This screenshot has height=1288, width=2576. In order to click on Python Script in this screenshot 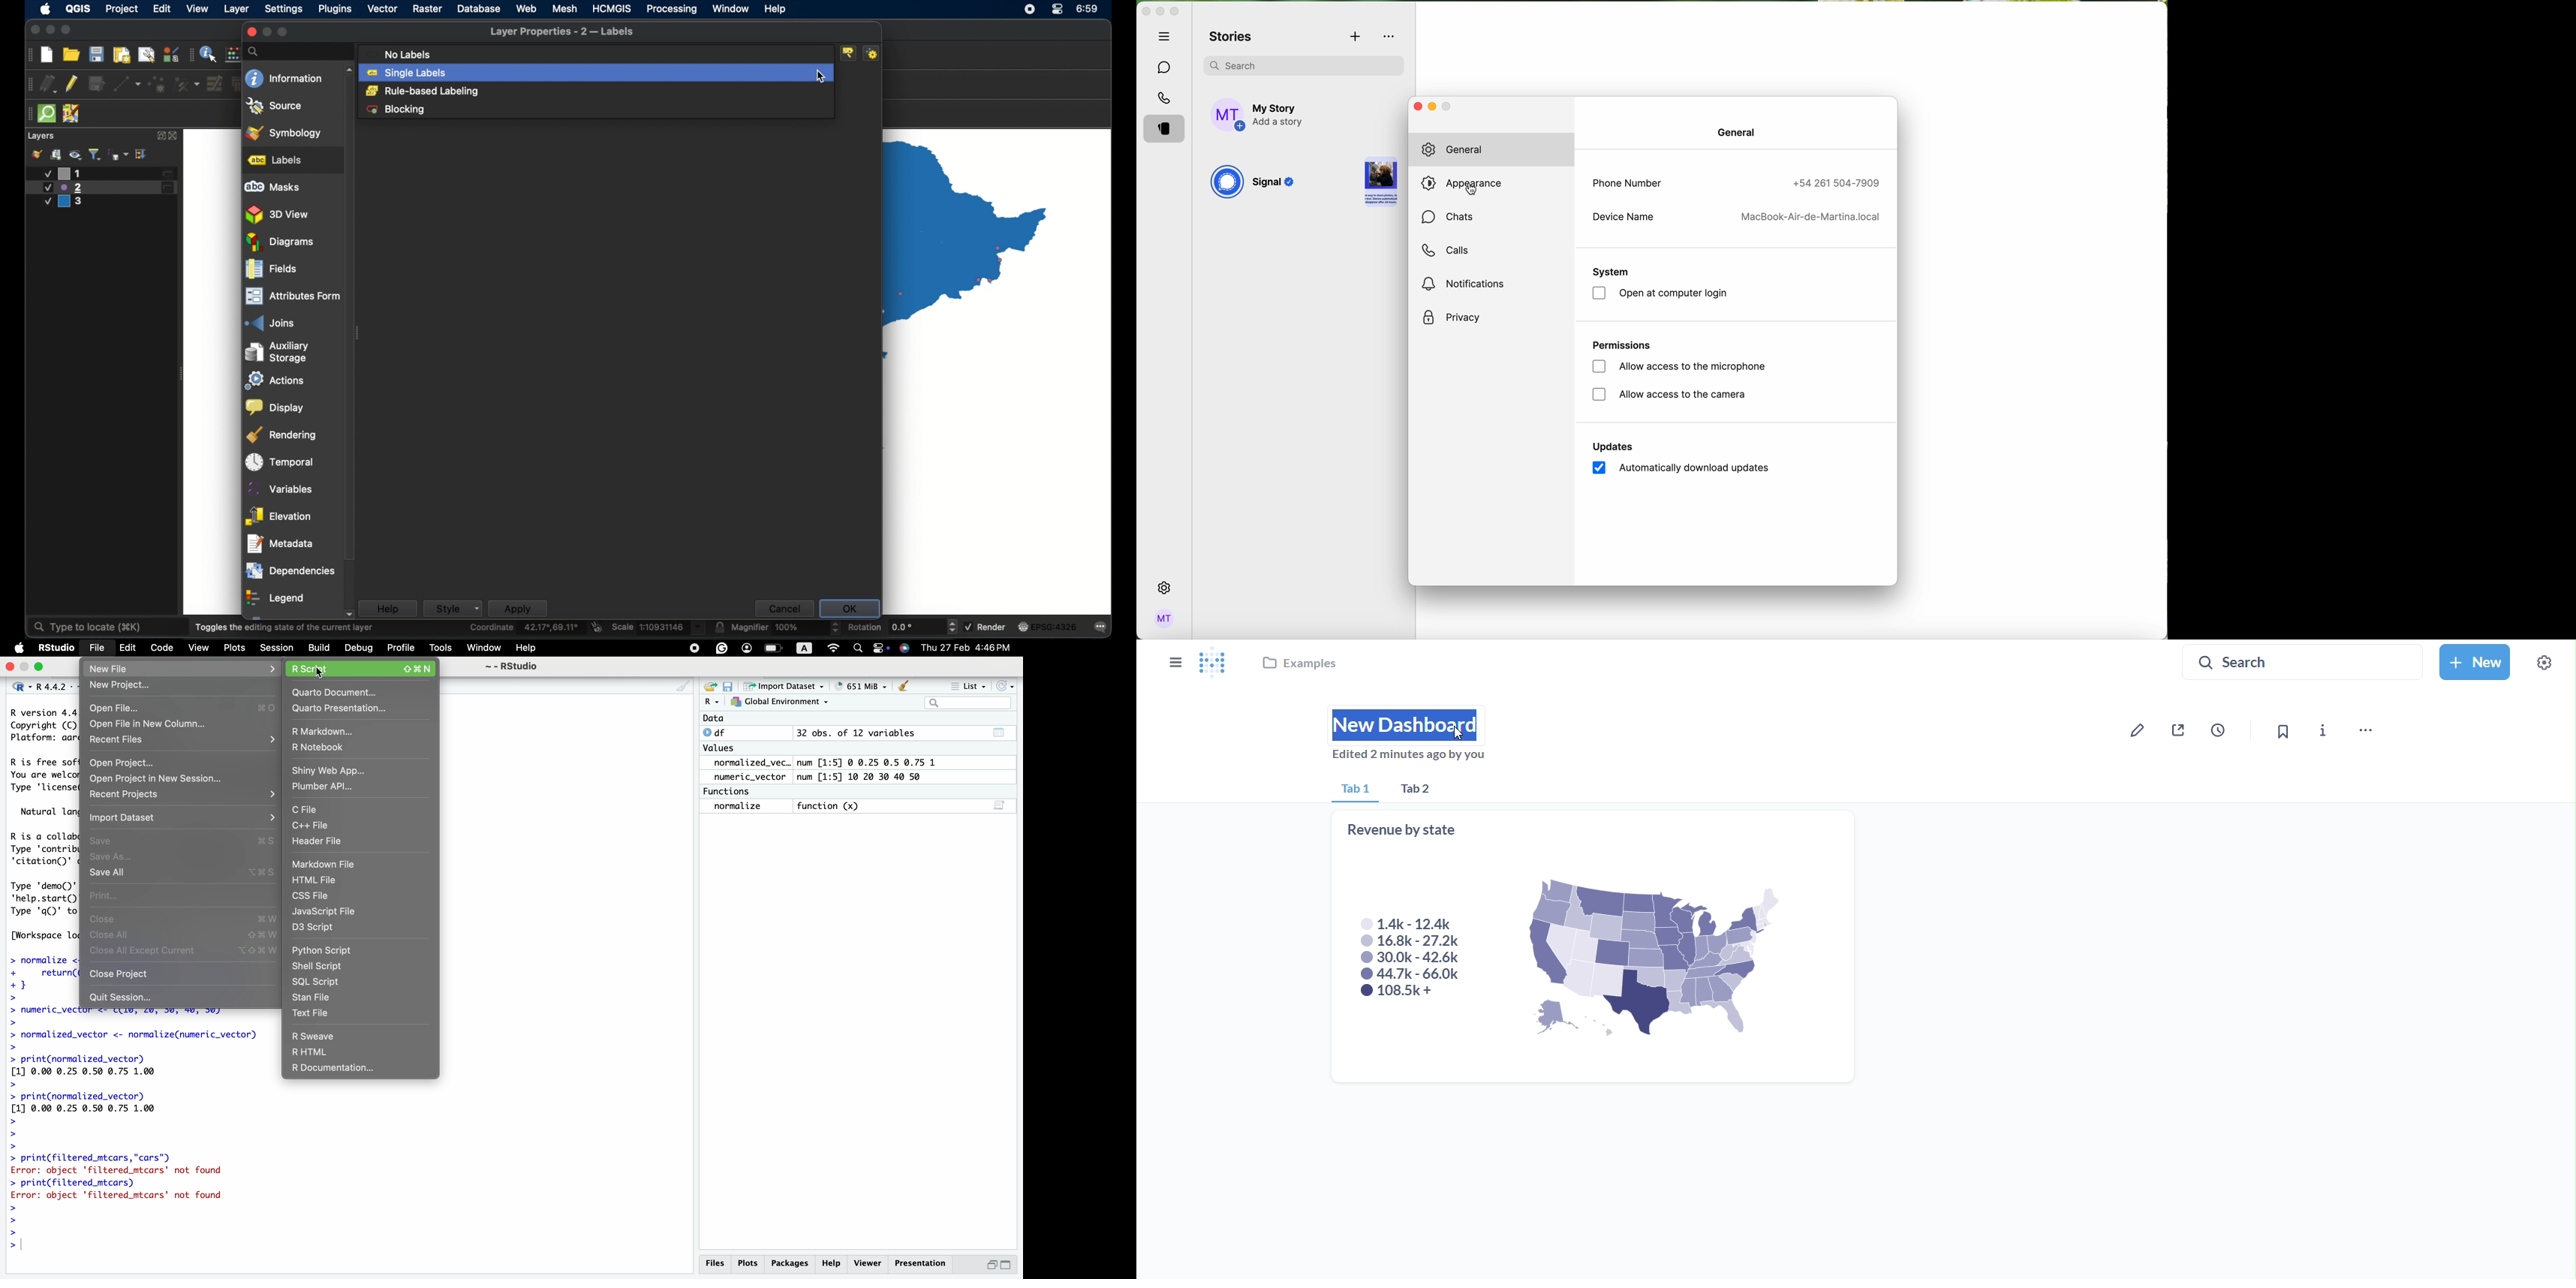, I will do `click(332, 949)`.